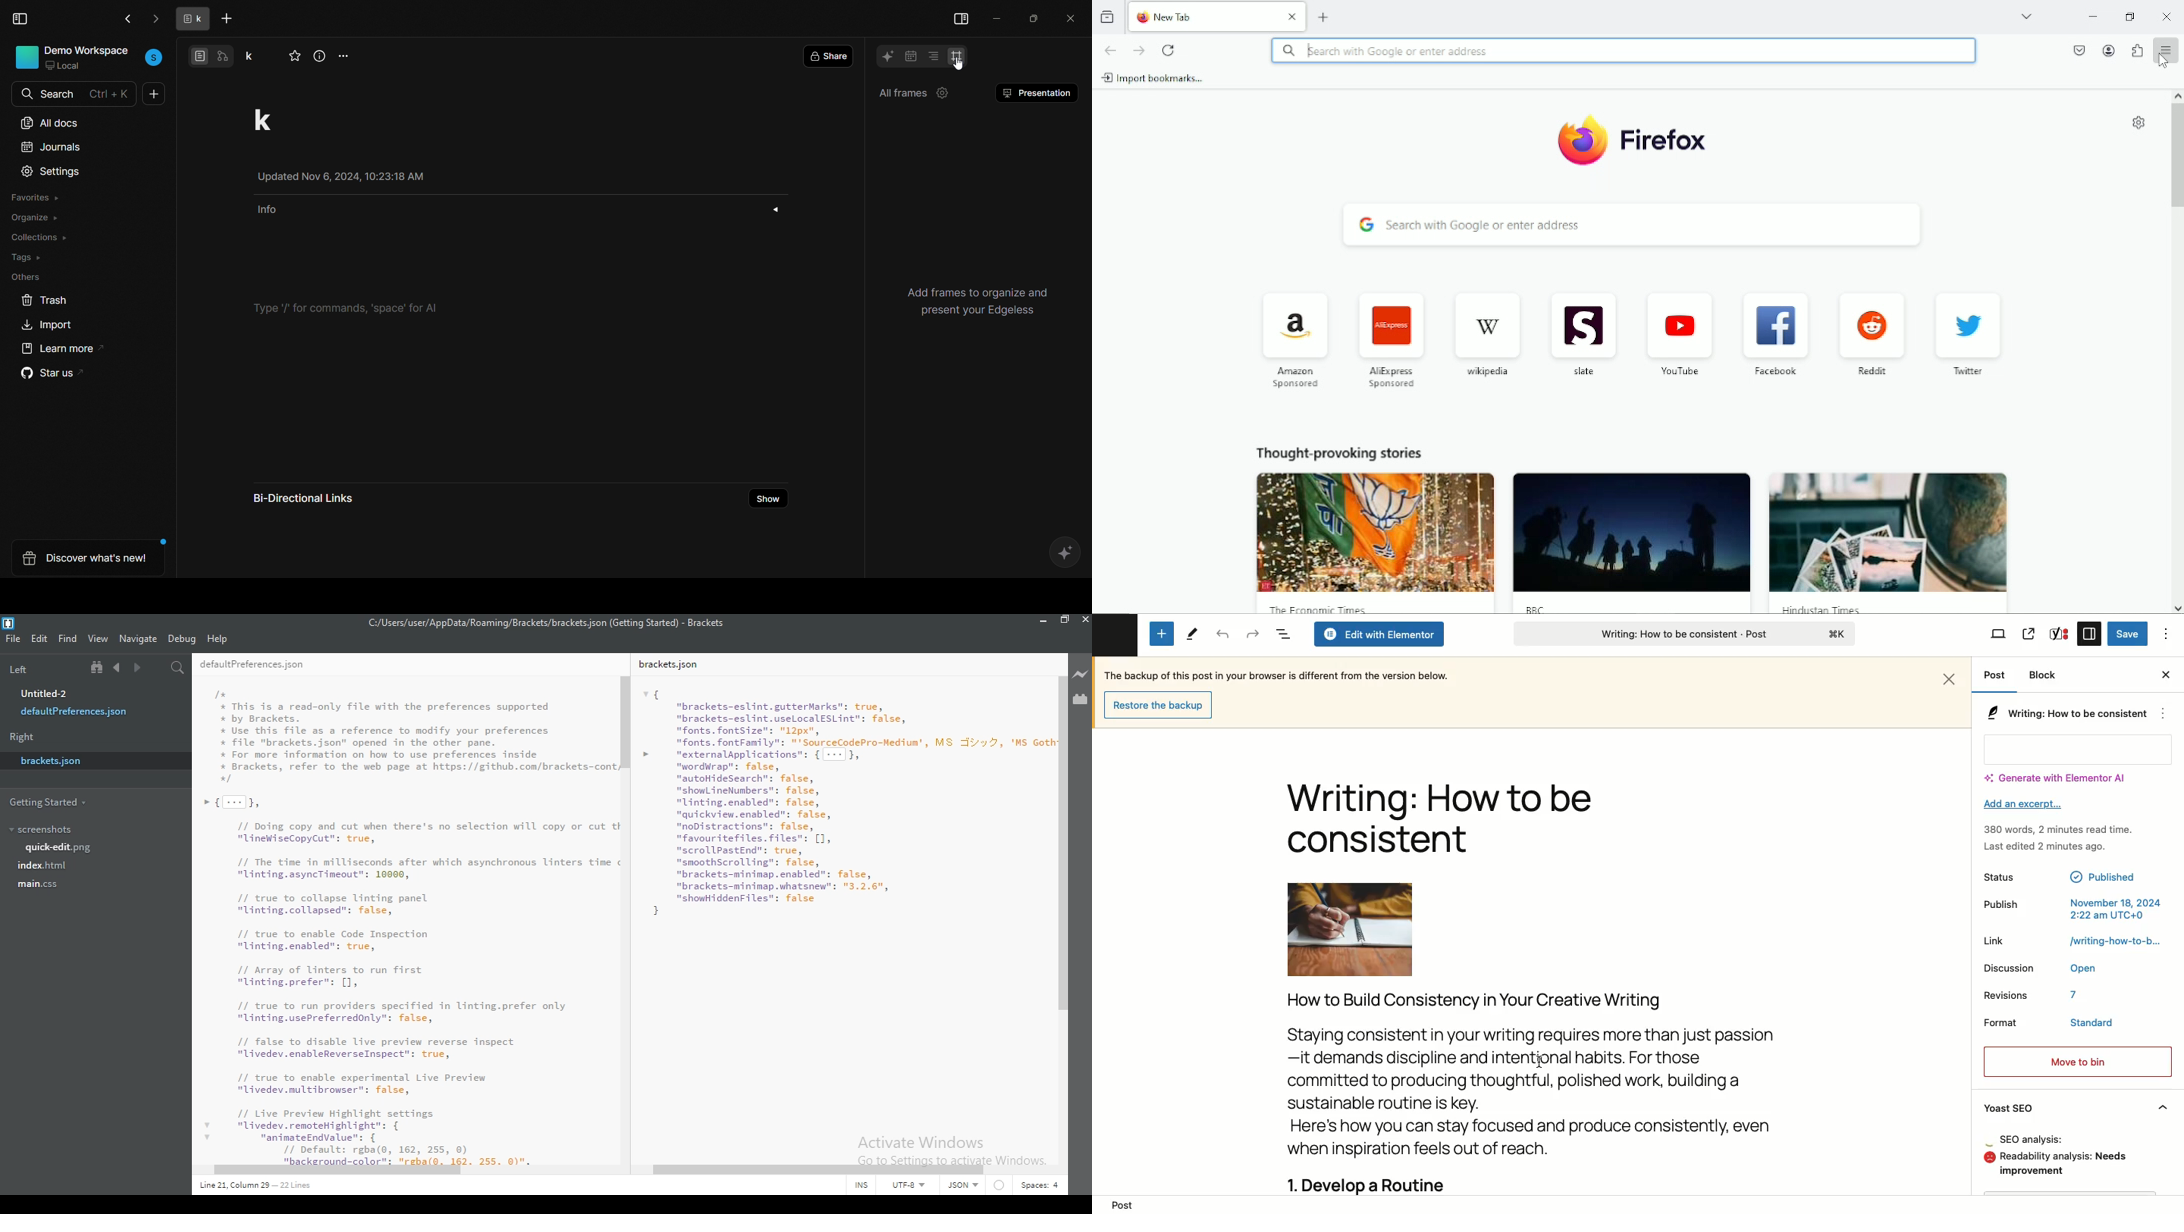 The height and width of the screenshot is (1232, 2184). Describe the element at coordinates (76, 713) in the screenshot. I see `defaultpreferences.json` at that location.